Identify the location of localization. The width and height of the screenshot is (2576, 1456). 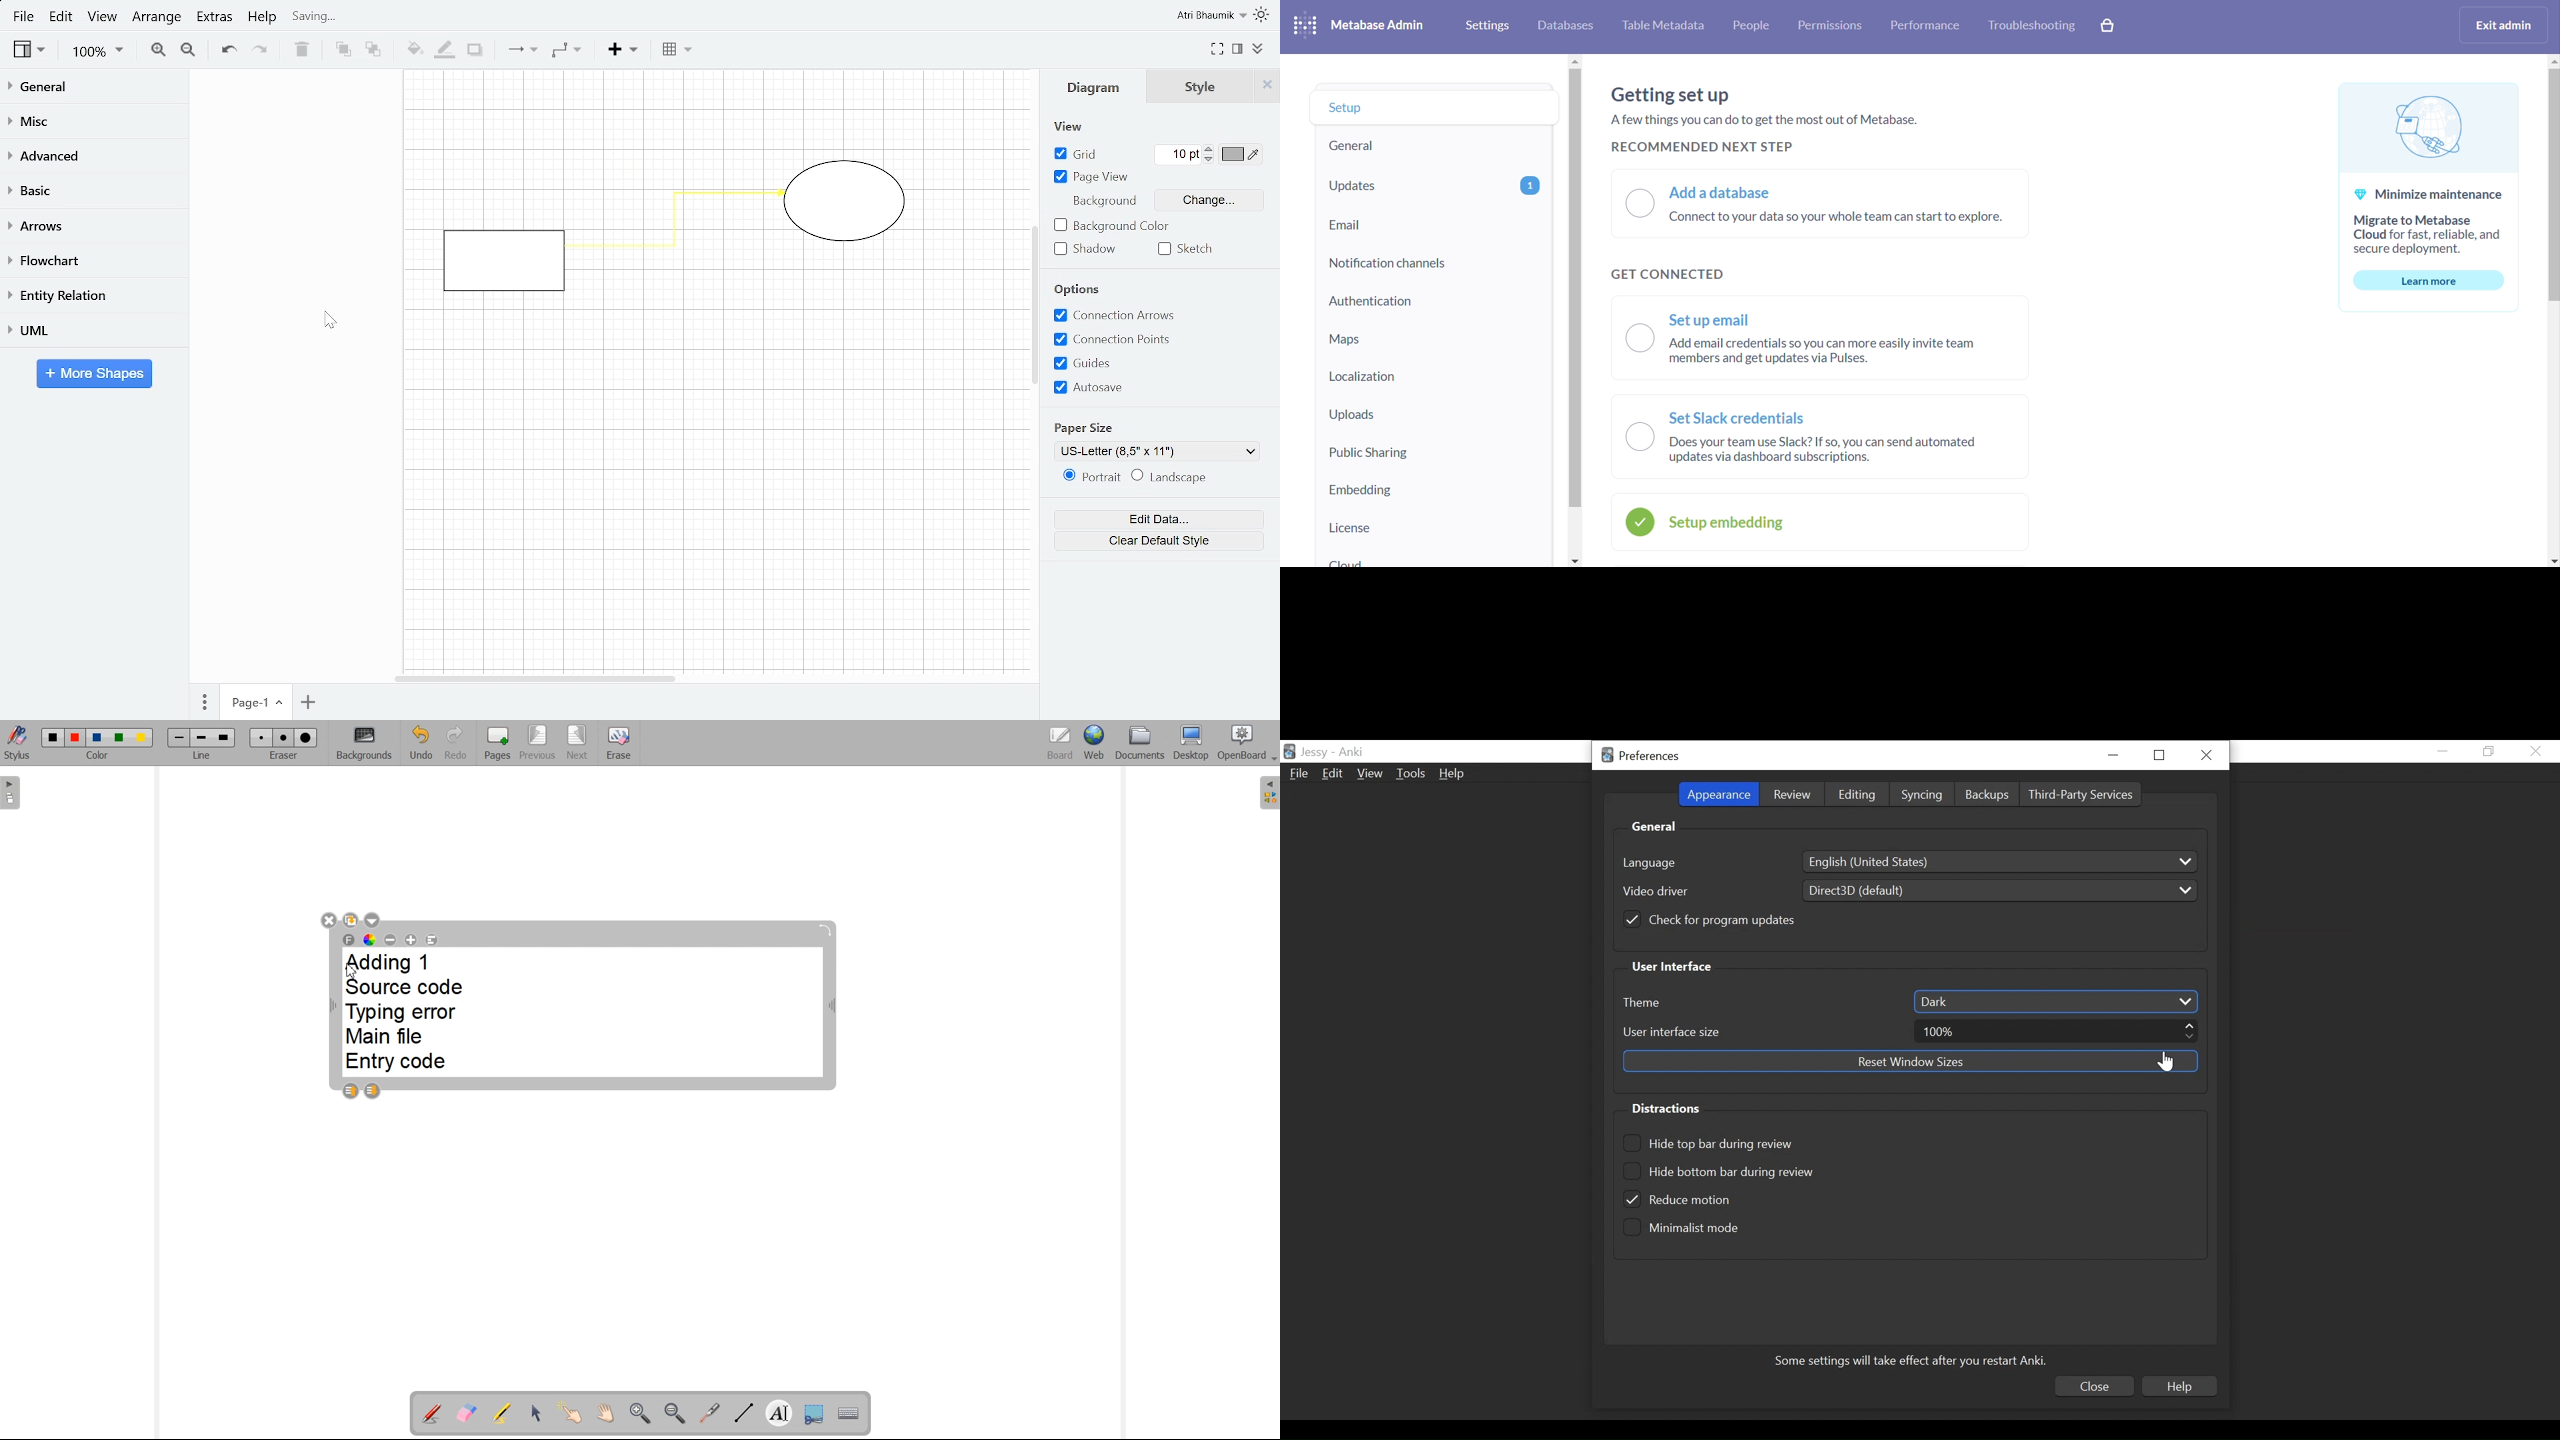
(1431, 377).